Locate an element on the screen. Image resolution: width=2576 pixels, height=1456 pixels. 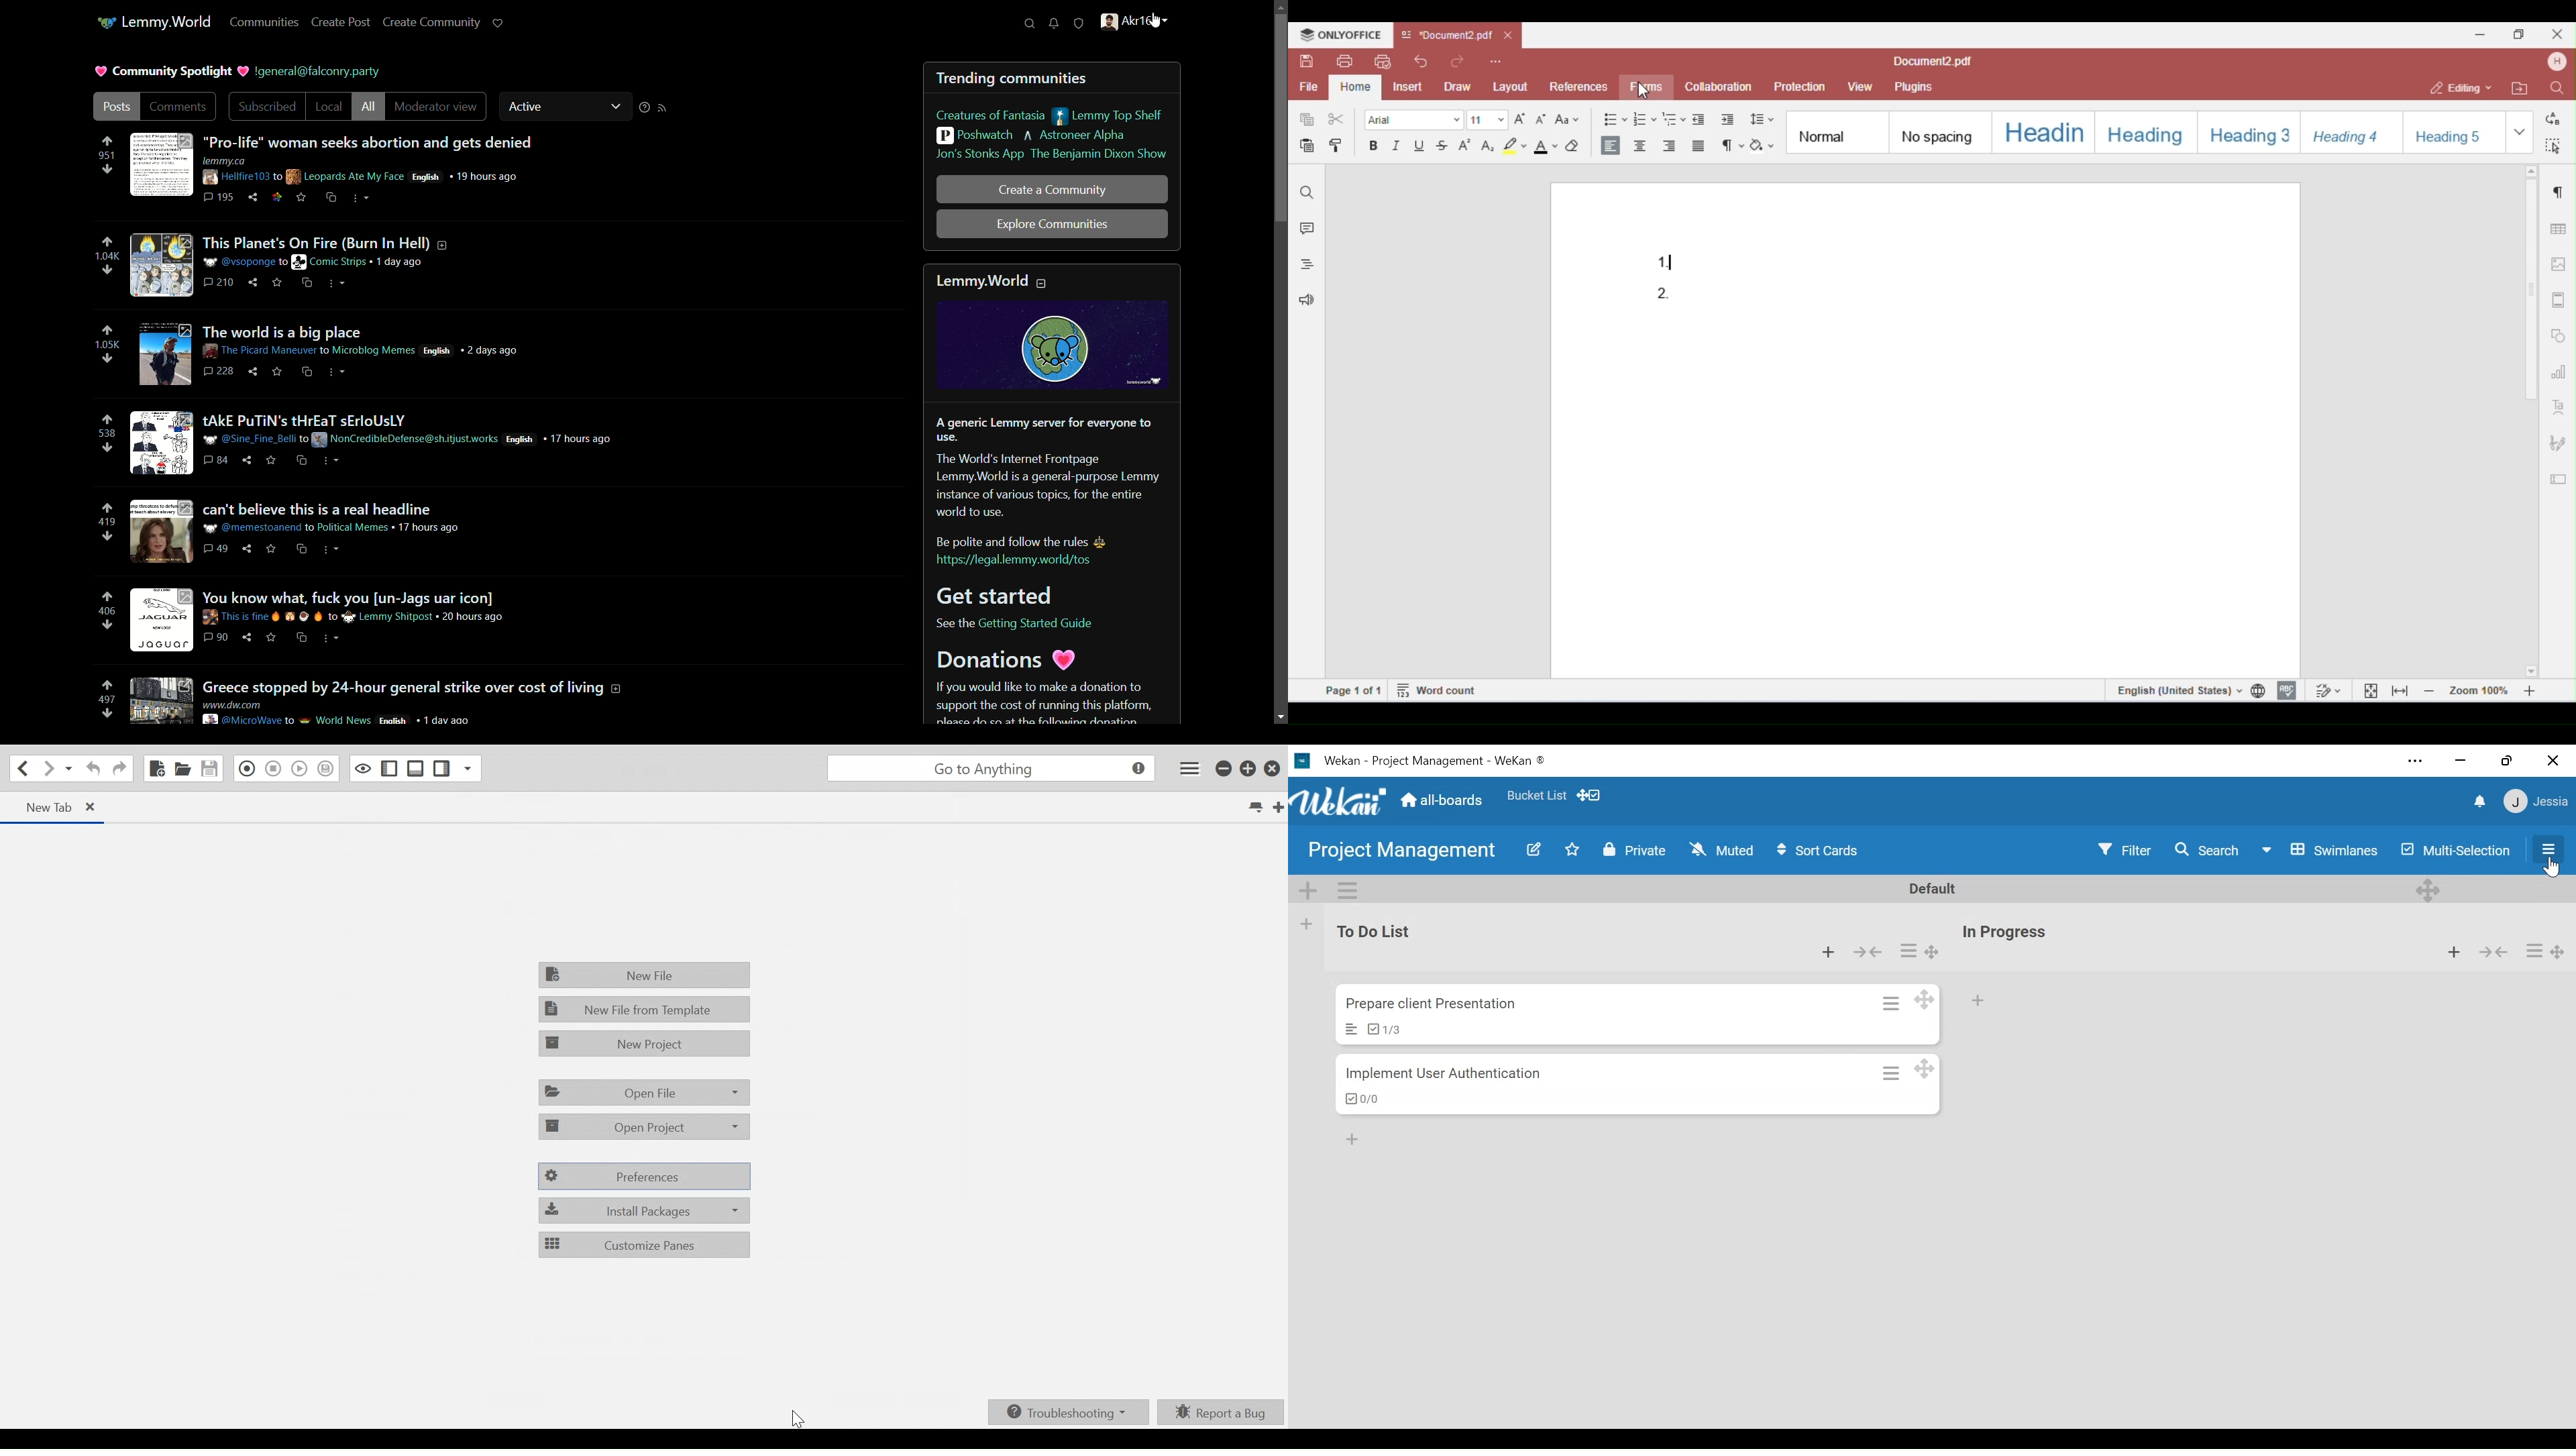
search is located at coordinates (1029, 23).